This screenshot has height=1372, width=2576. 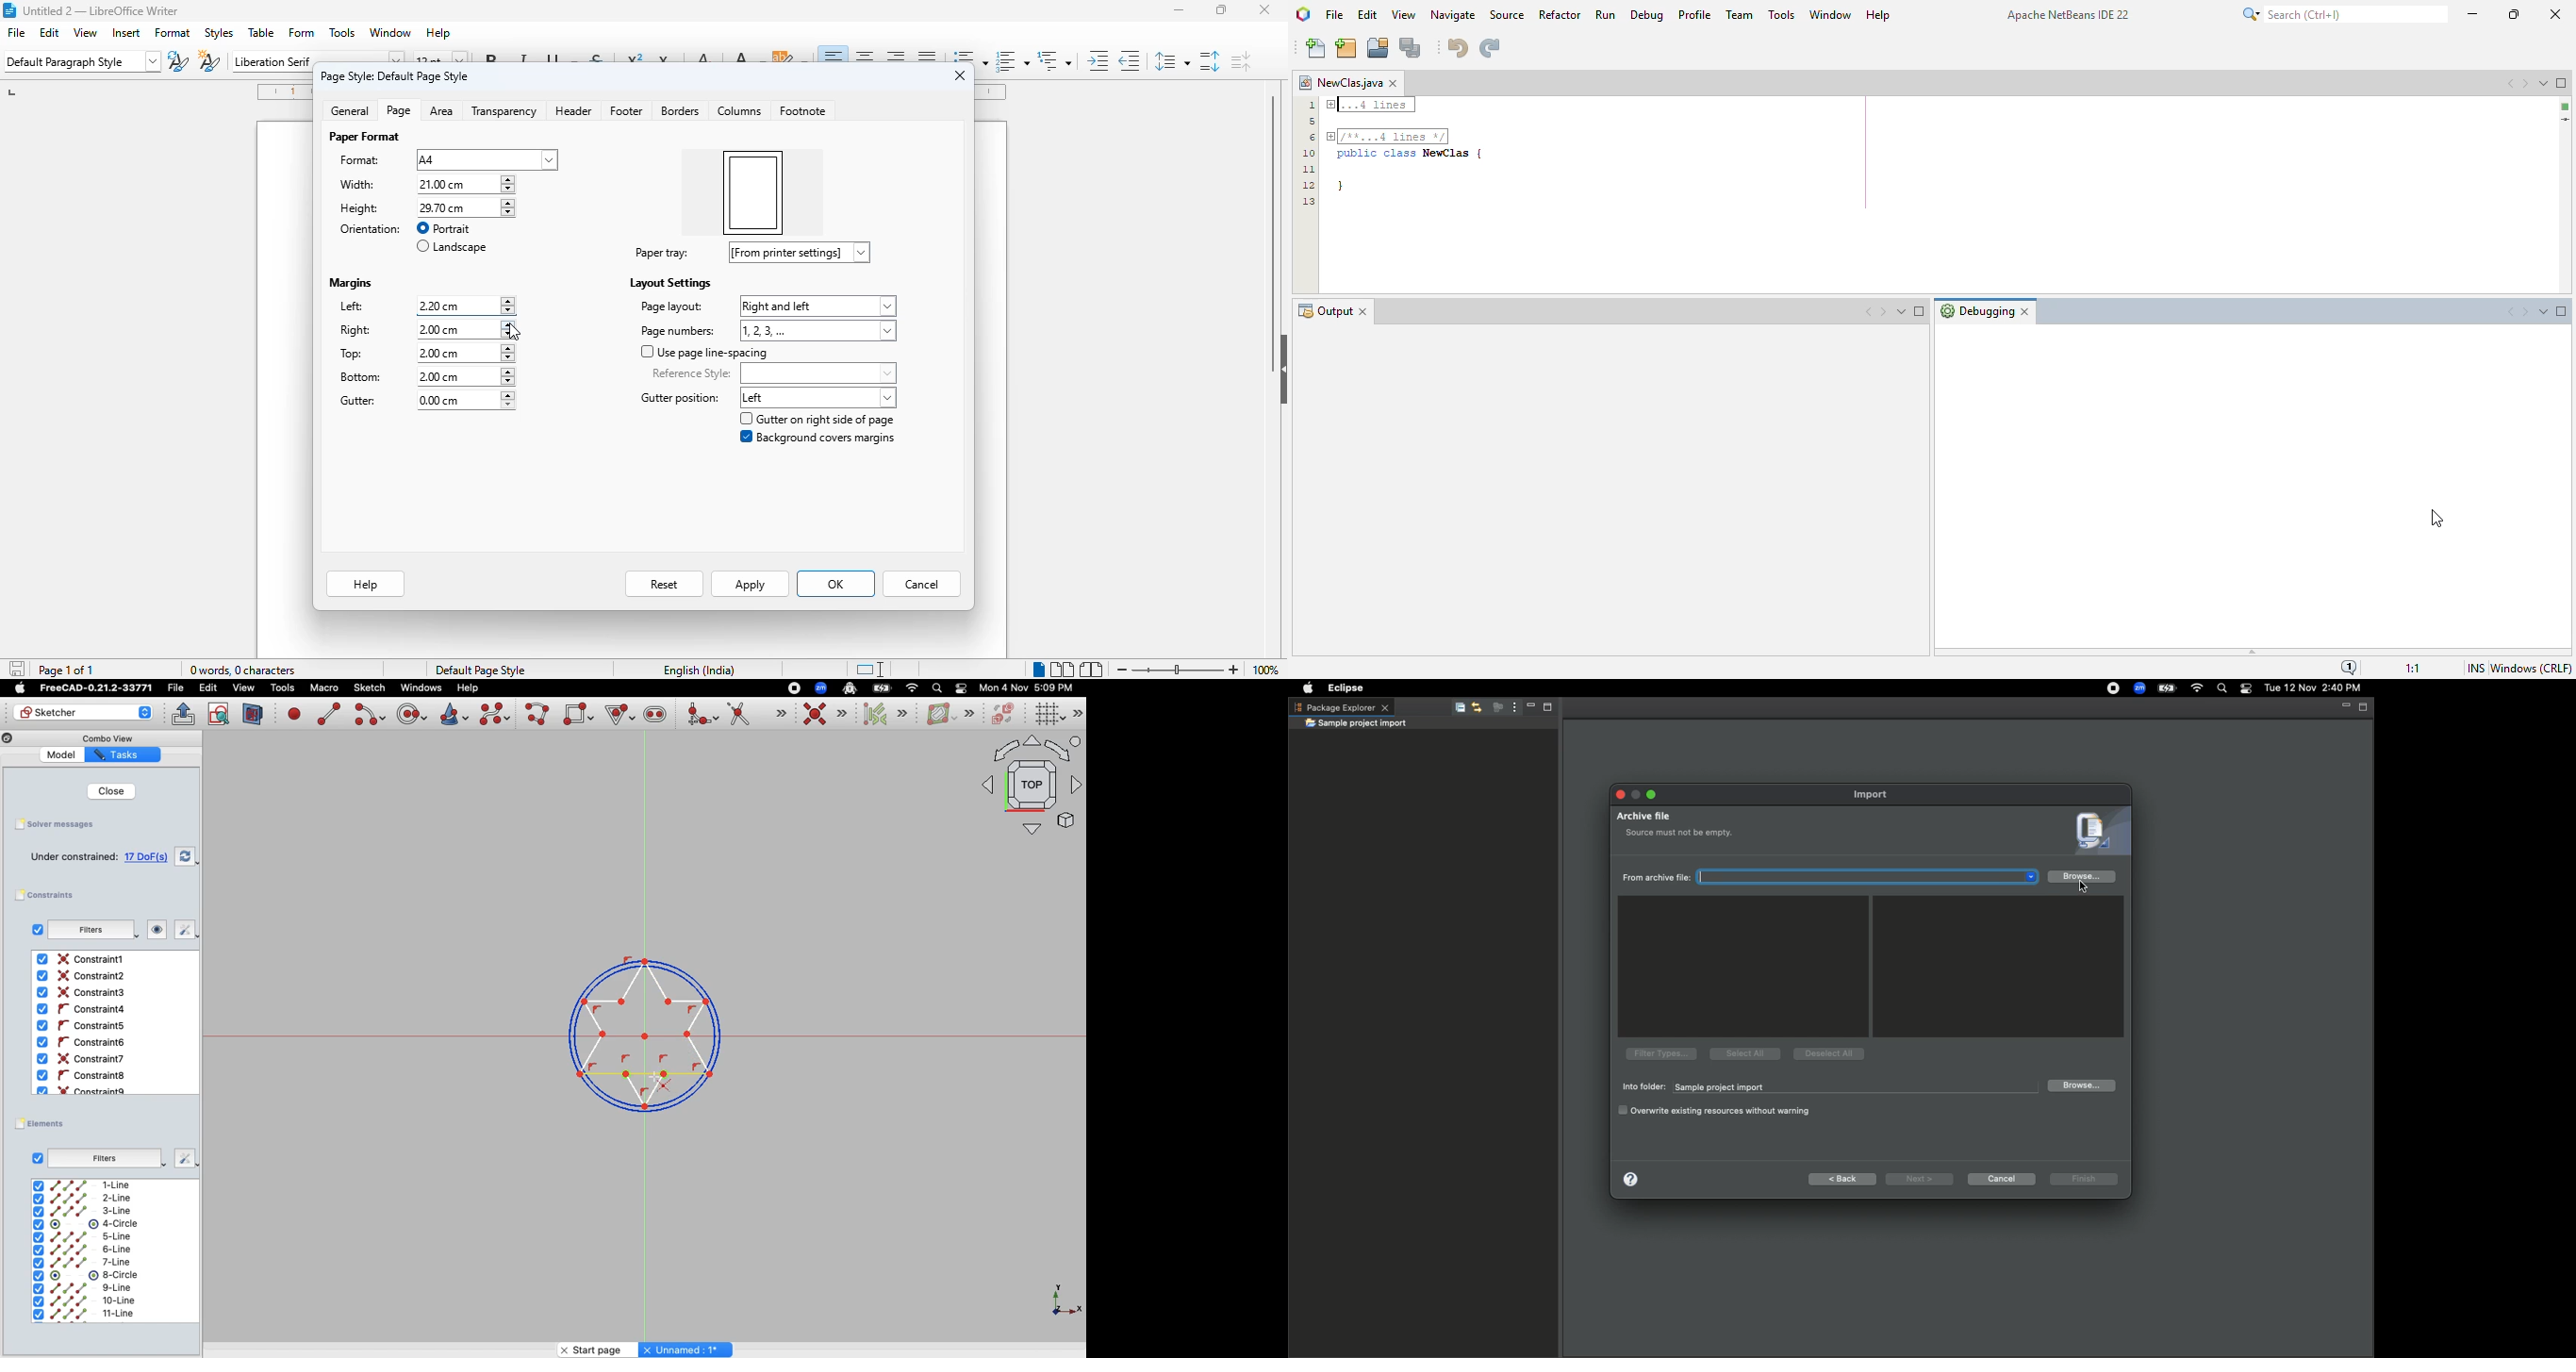 What do you see at coordinates (96, 688) in the screenshot?
I see `FreeCAD-0.21.2-33771` at bounding box center [96, 688].